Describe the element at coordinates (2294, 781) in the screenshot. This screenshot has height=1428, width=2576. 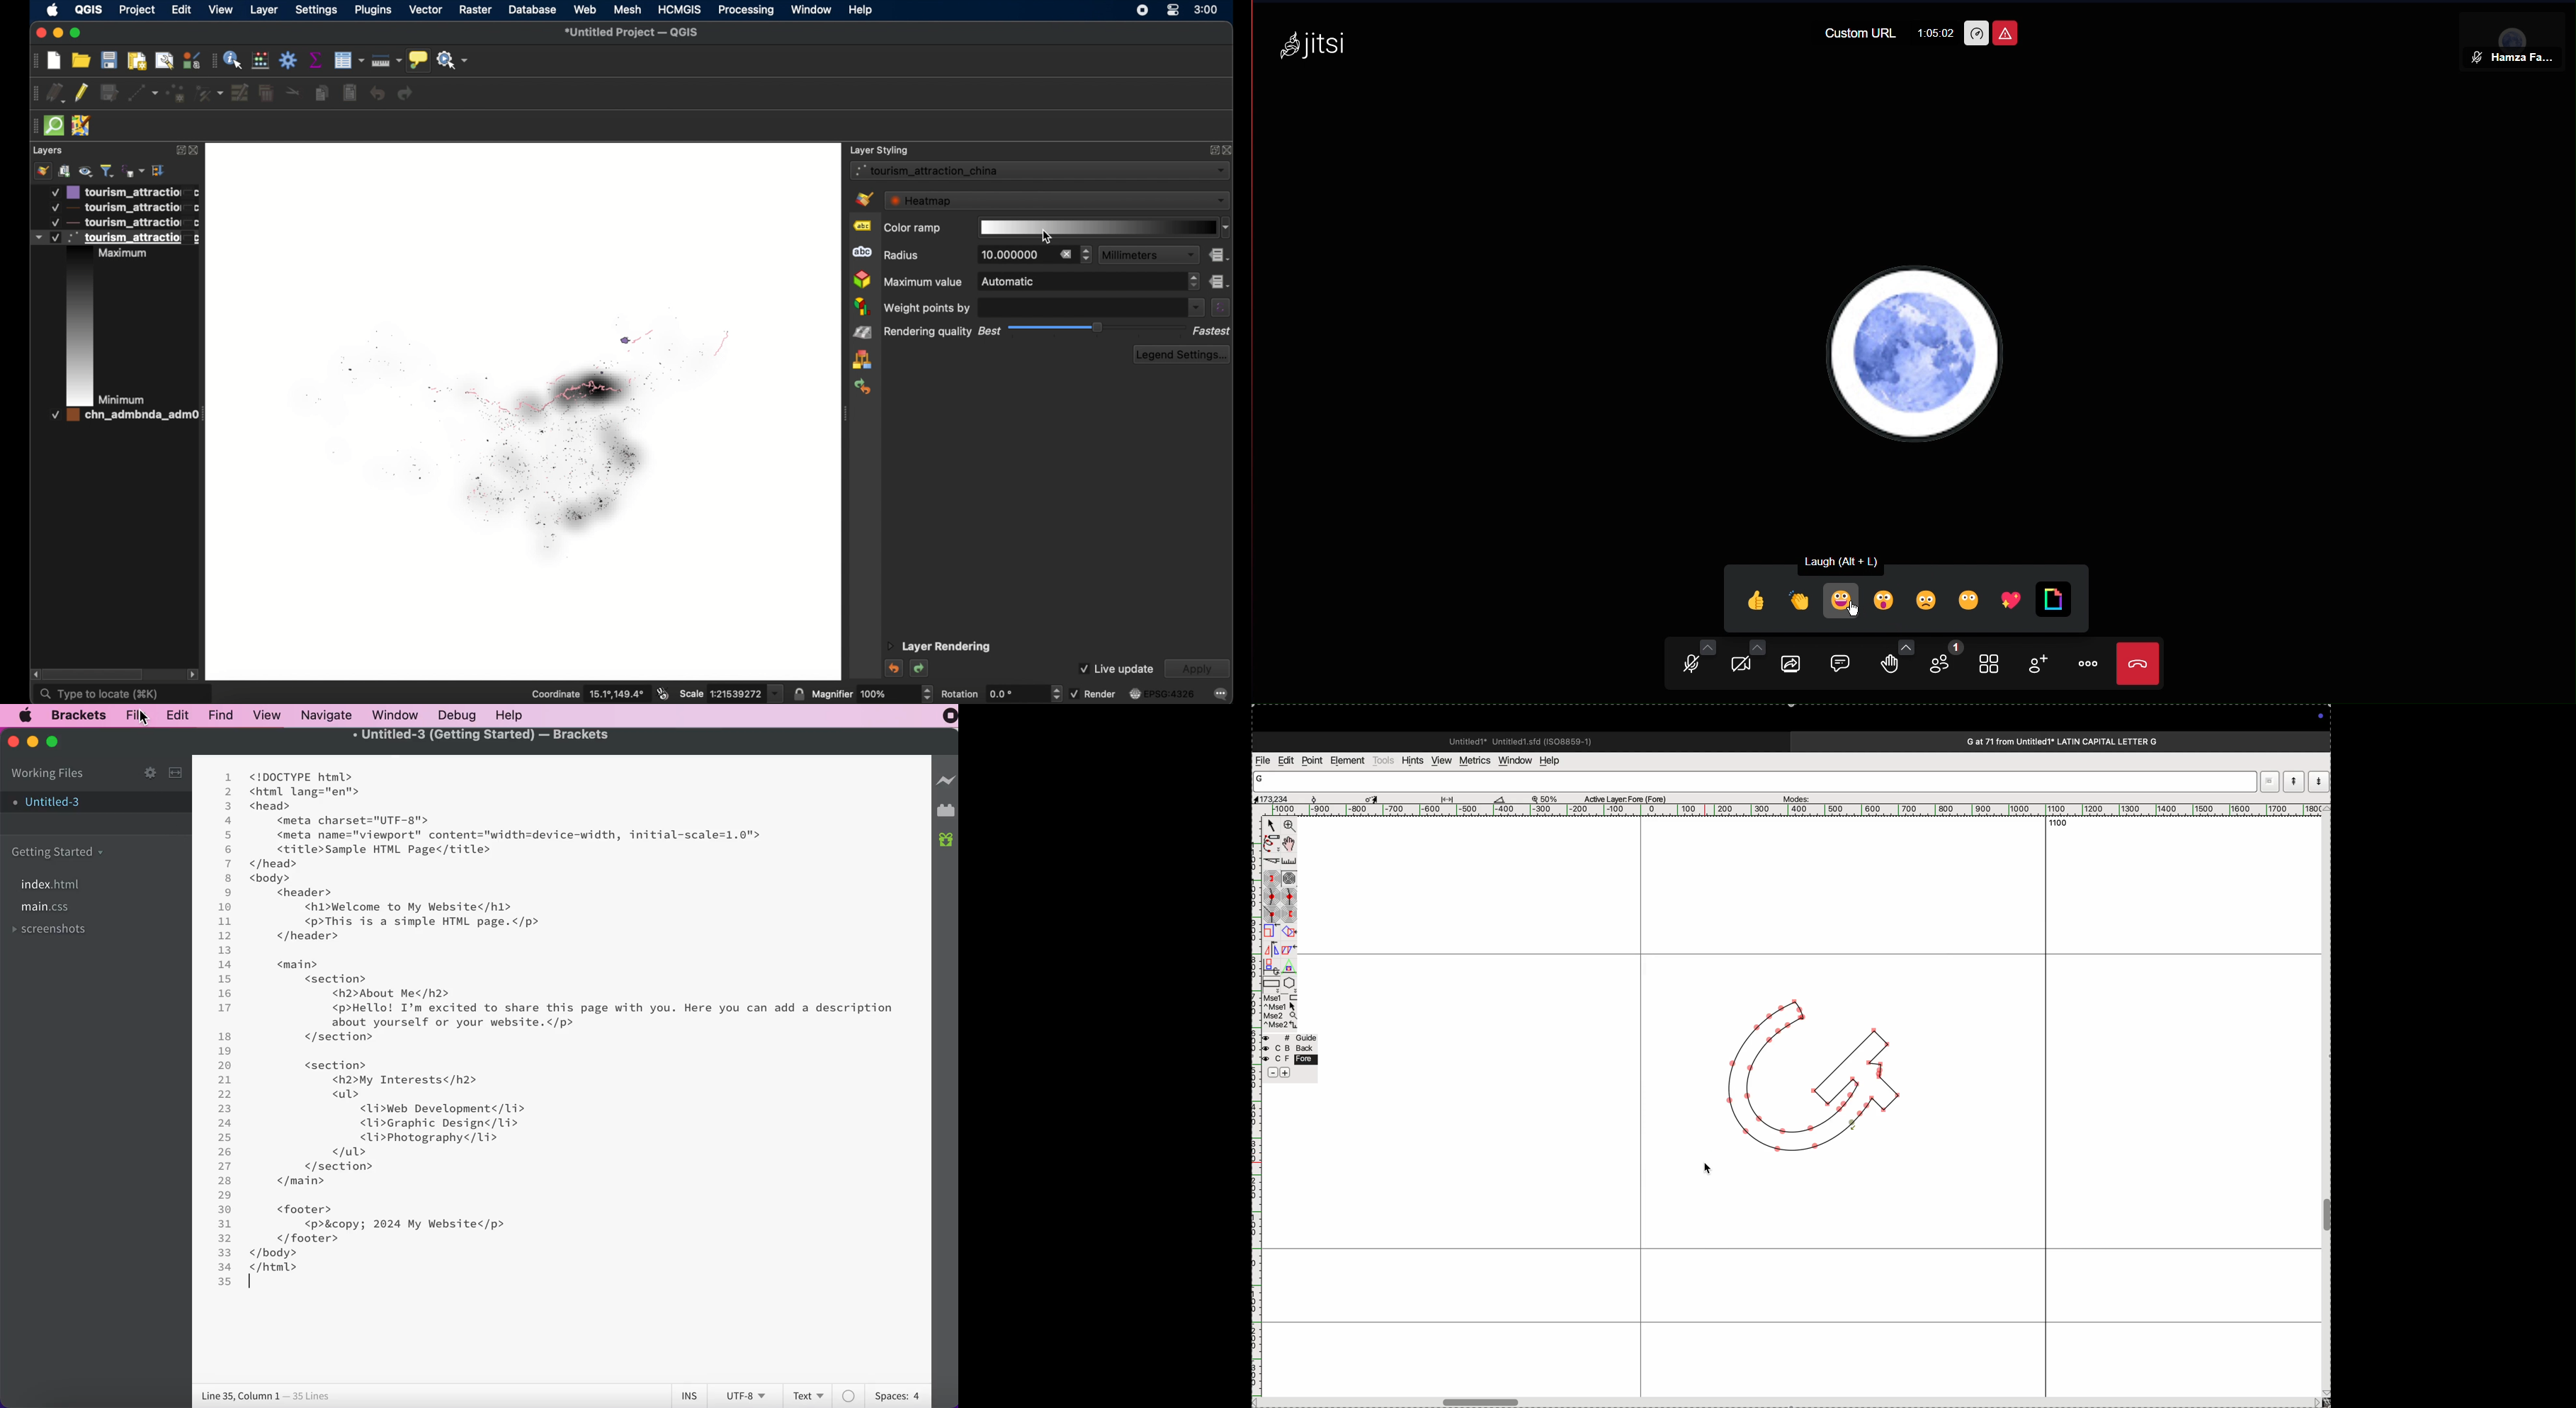
I see `show current word list` at that location.